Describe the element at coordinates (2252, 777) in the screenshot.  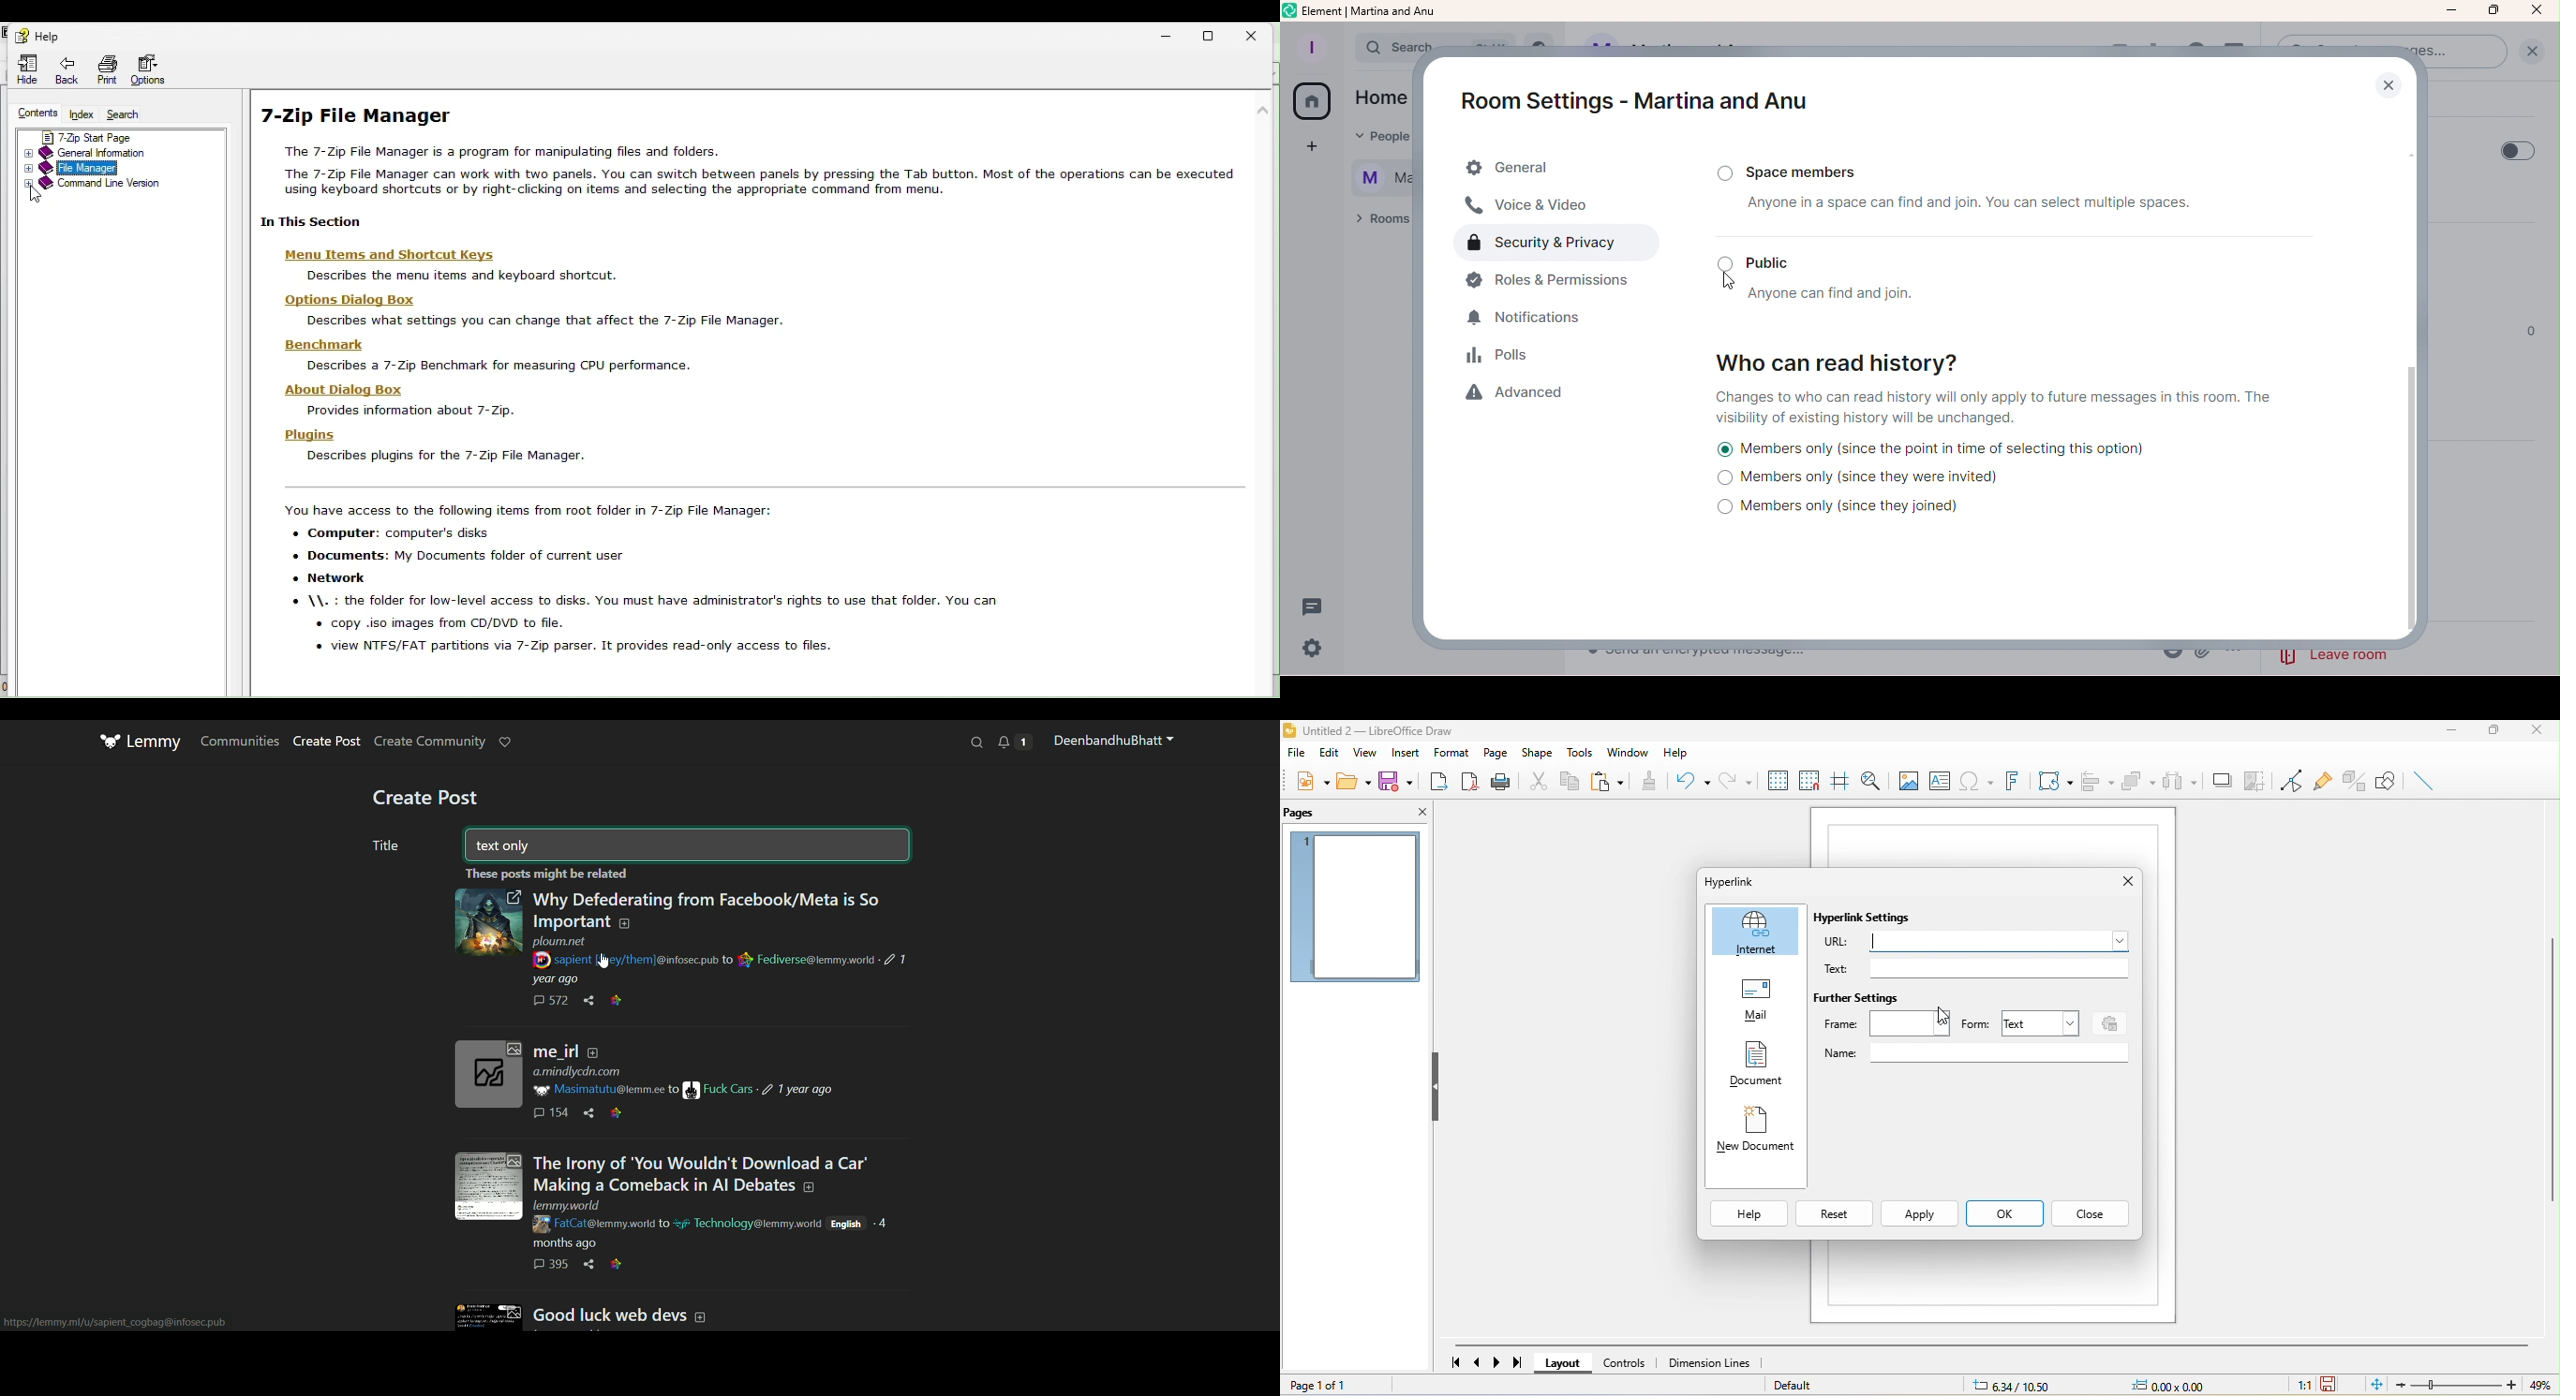
I see `crop image` at that location.